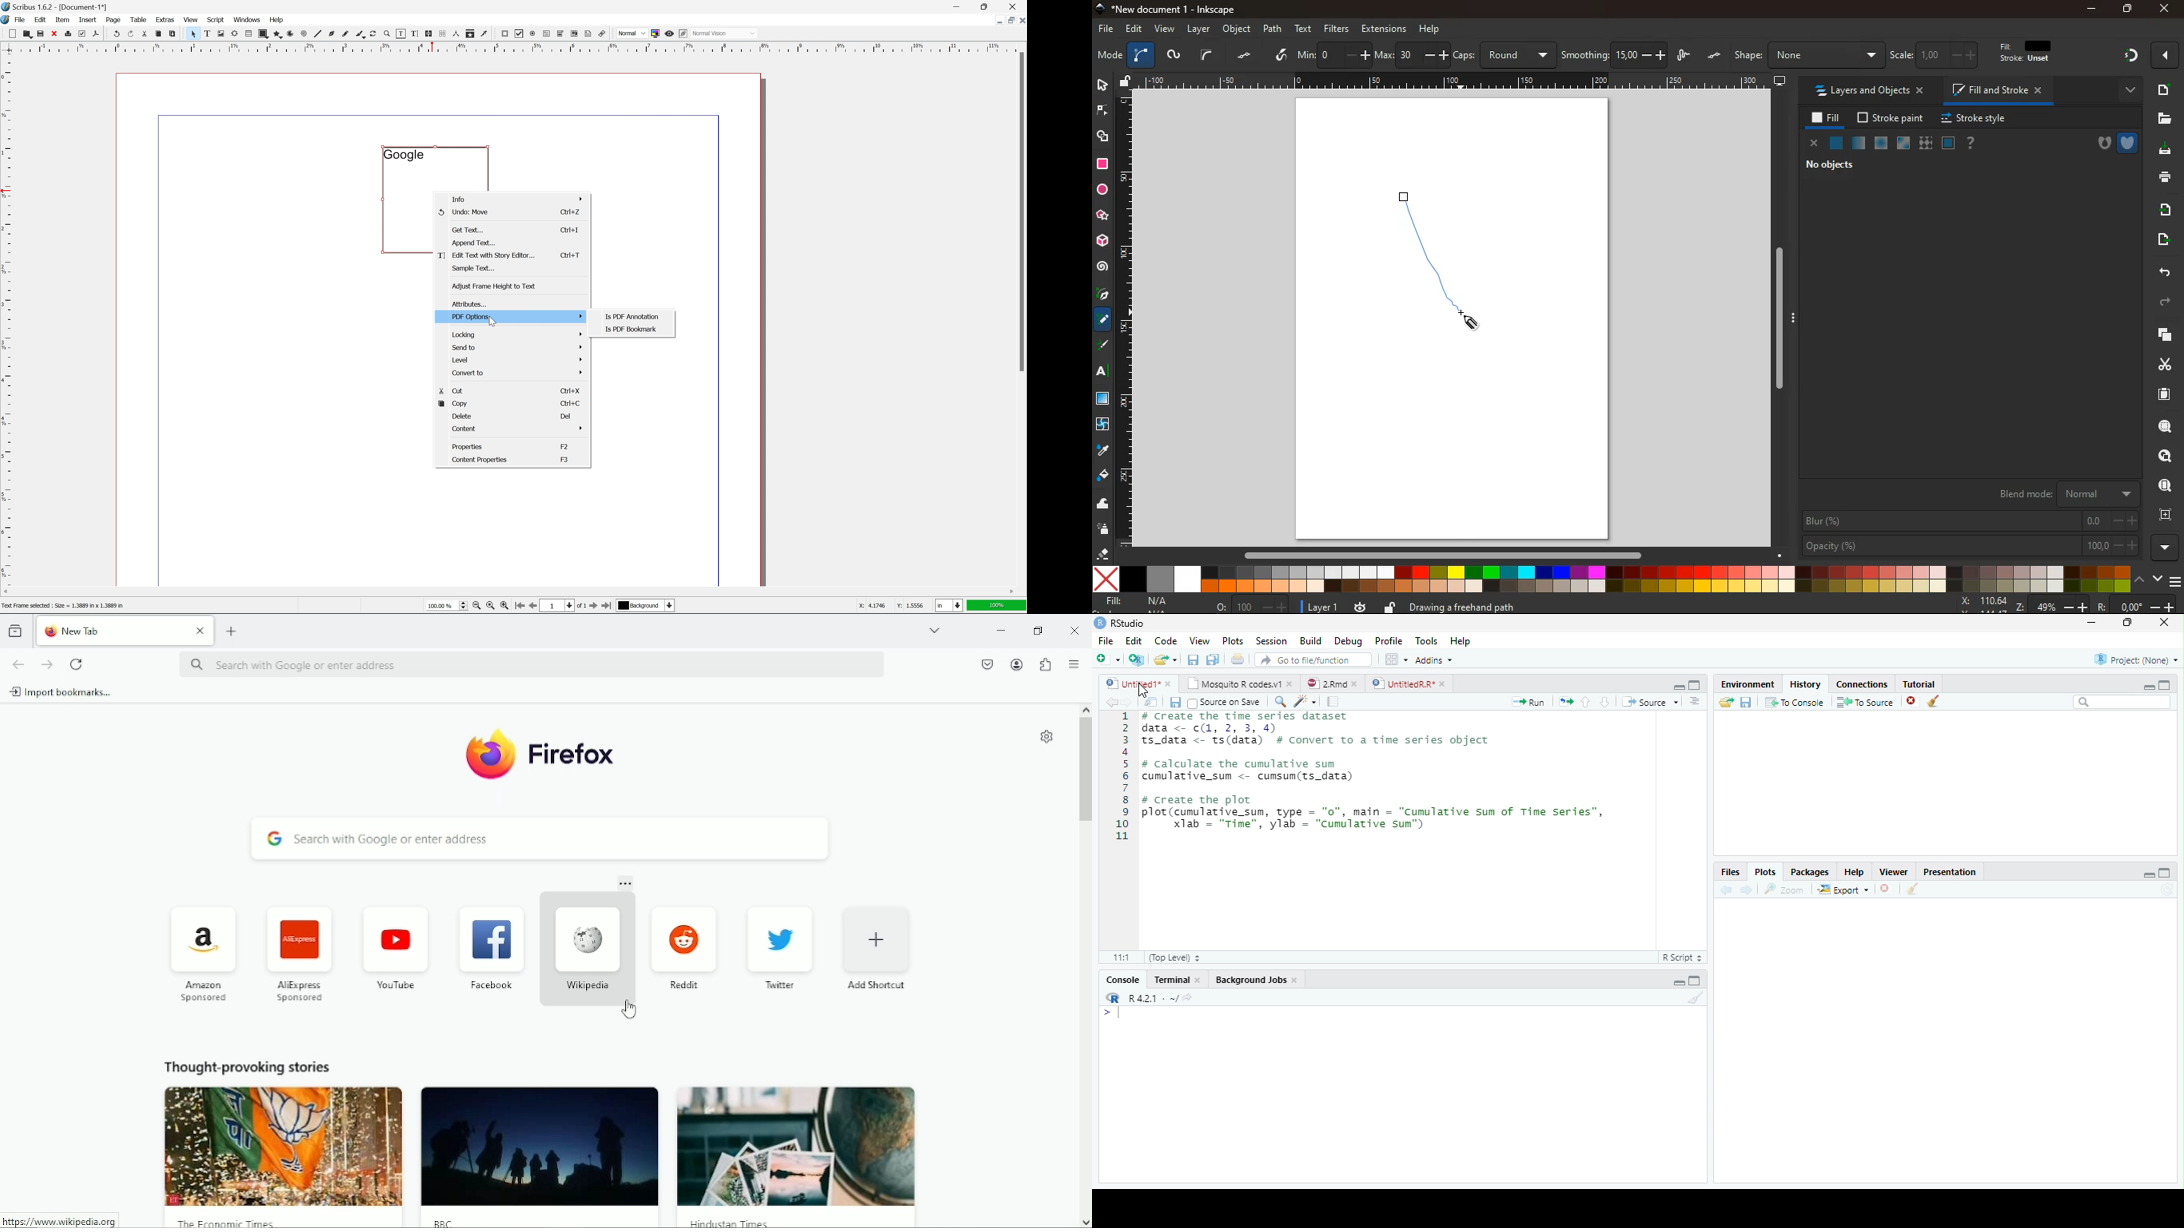 This screenshot has height=1232, width=2184. I want to click on insert, so click(87, 19).